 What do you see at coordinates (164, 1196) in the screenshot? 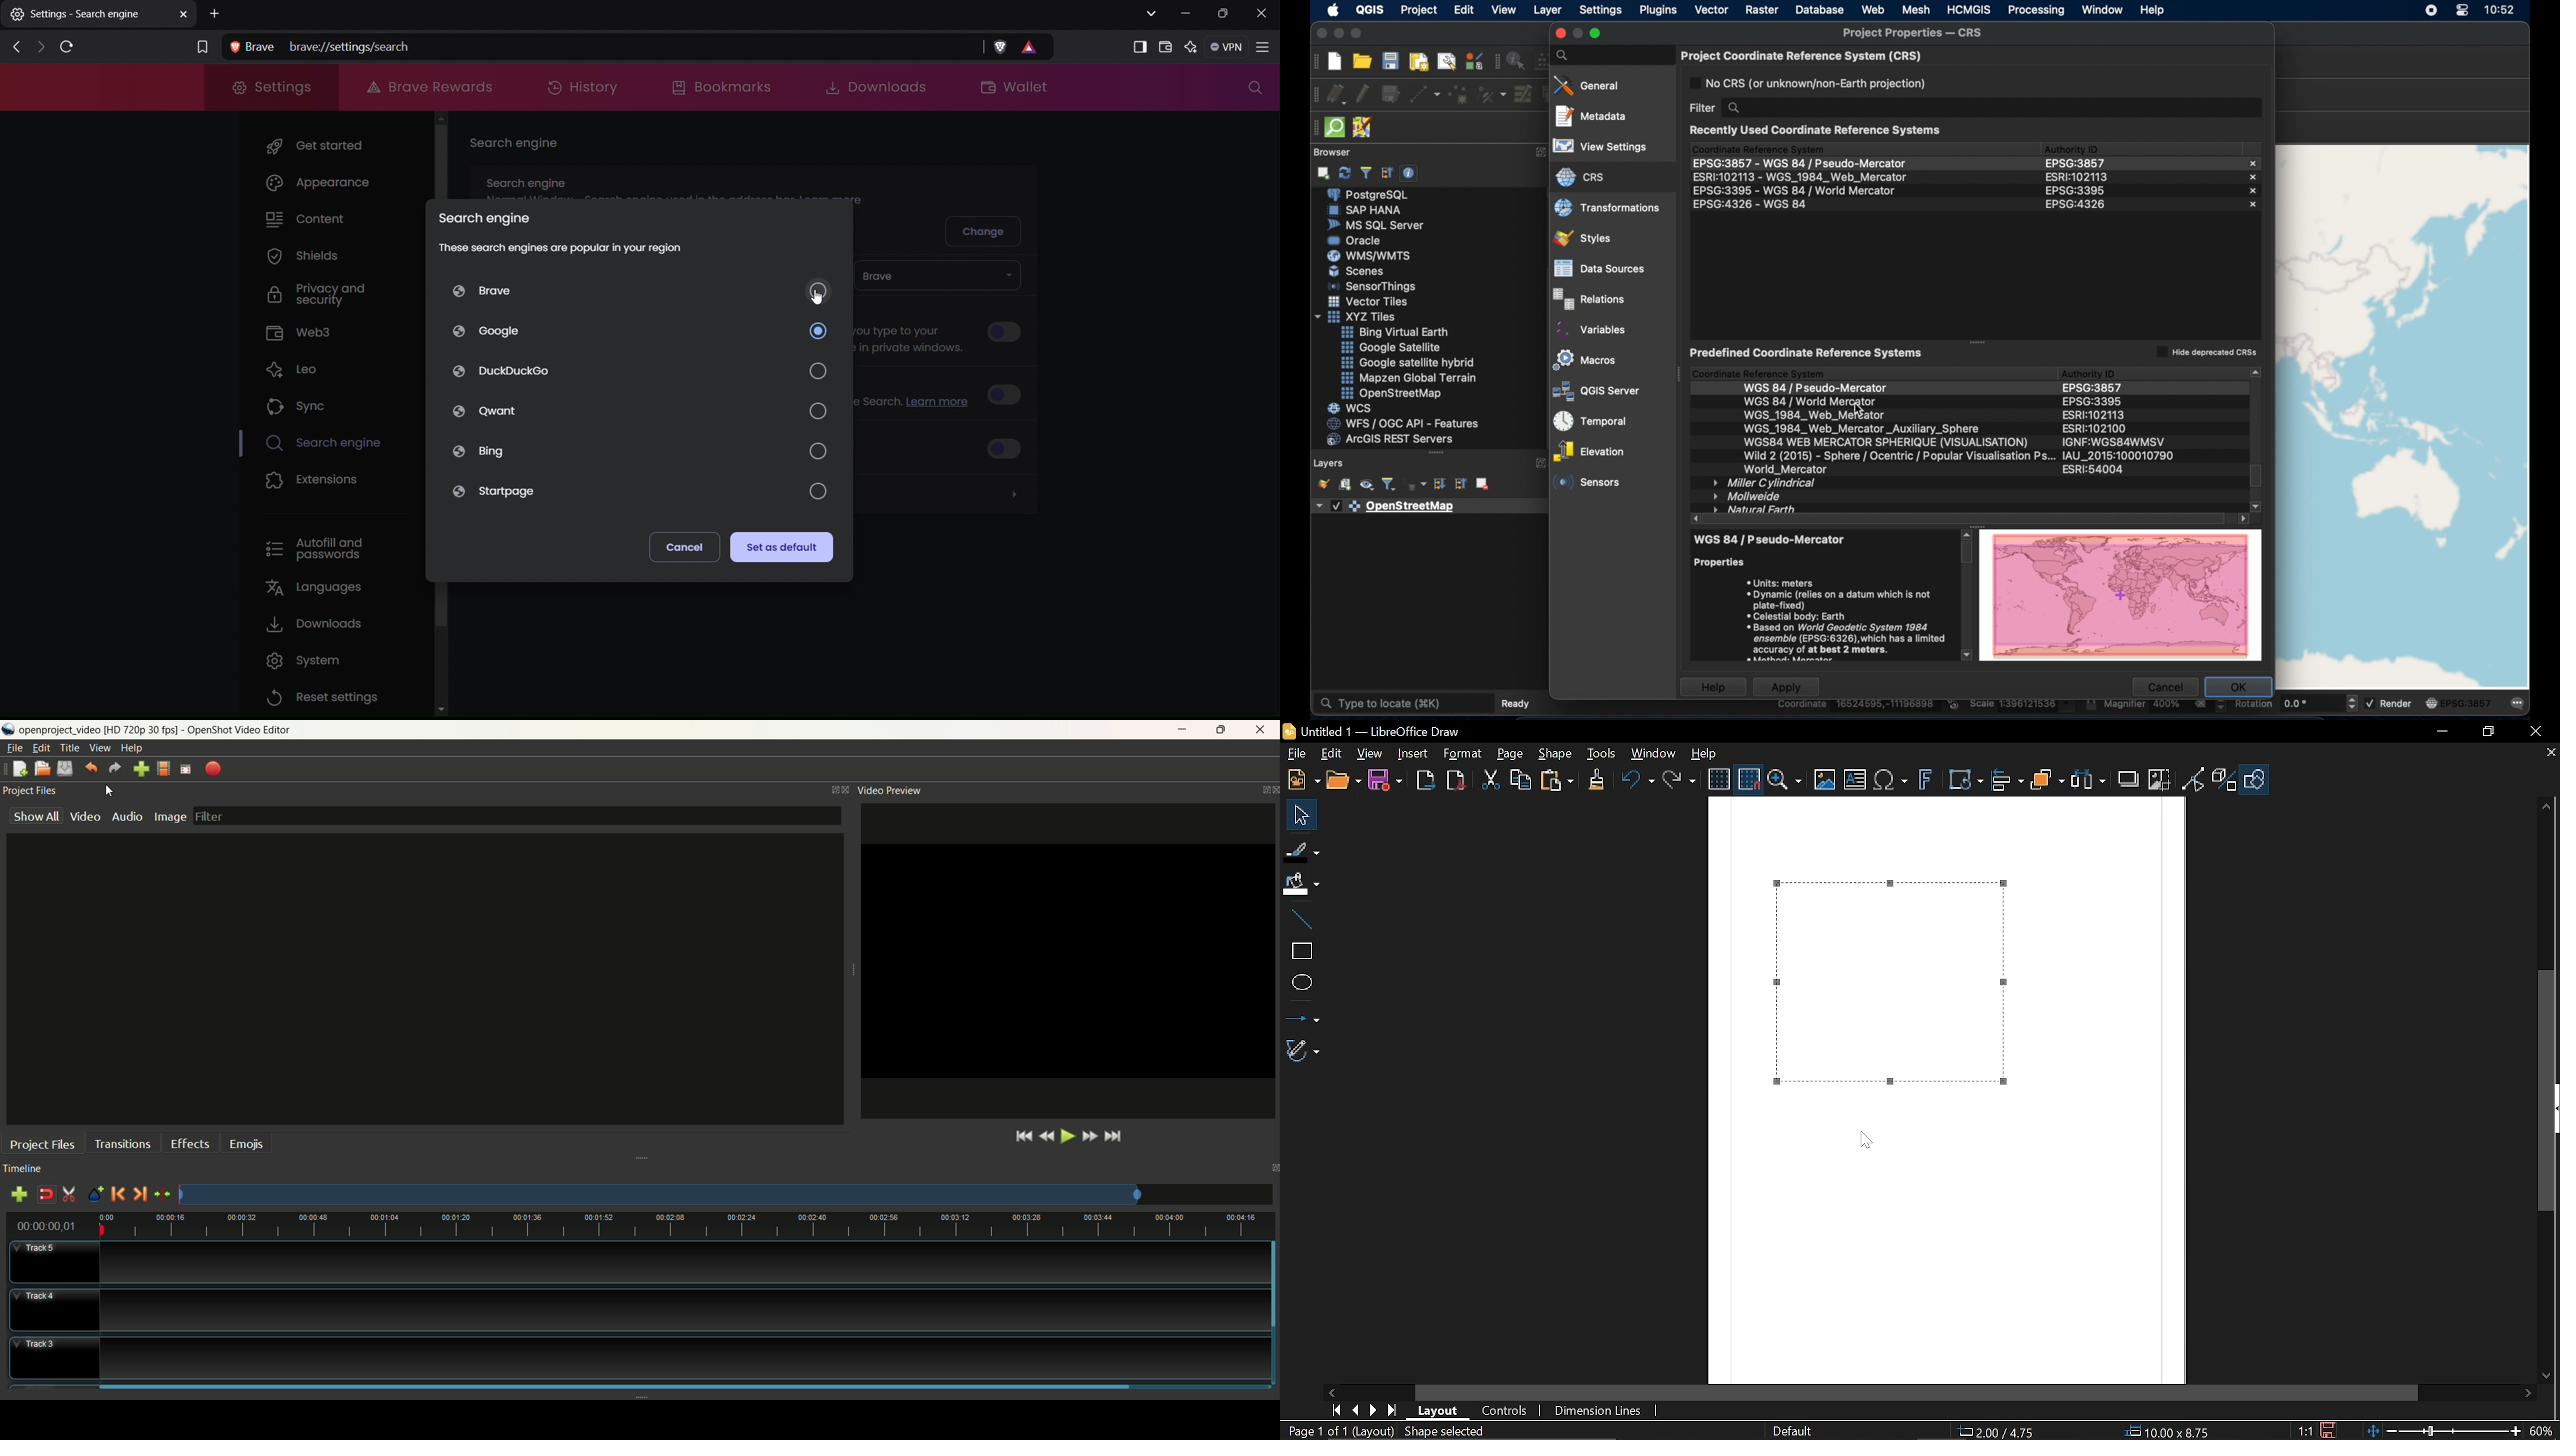
I see `center the timeline on playhead` at bounding box center [164, 1196].